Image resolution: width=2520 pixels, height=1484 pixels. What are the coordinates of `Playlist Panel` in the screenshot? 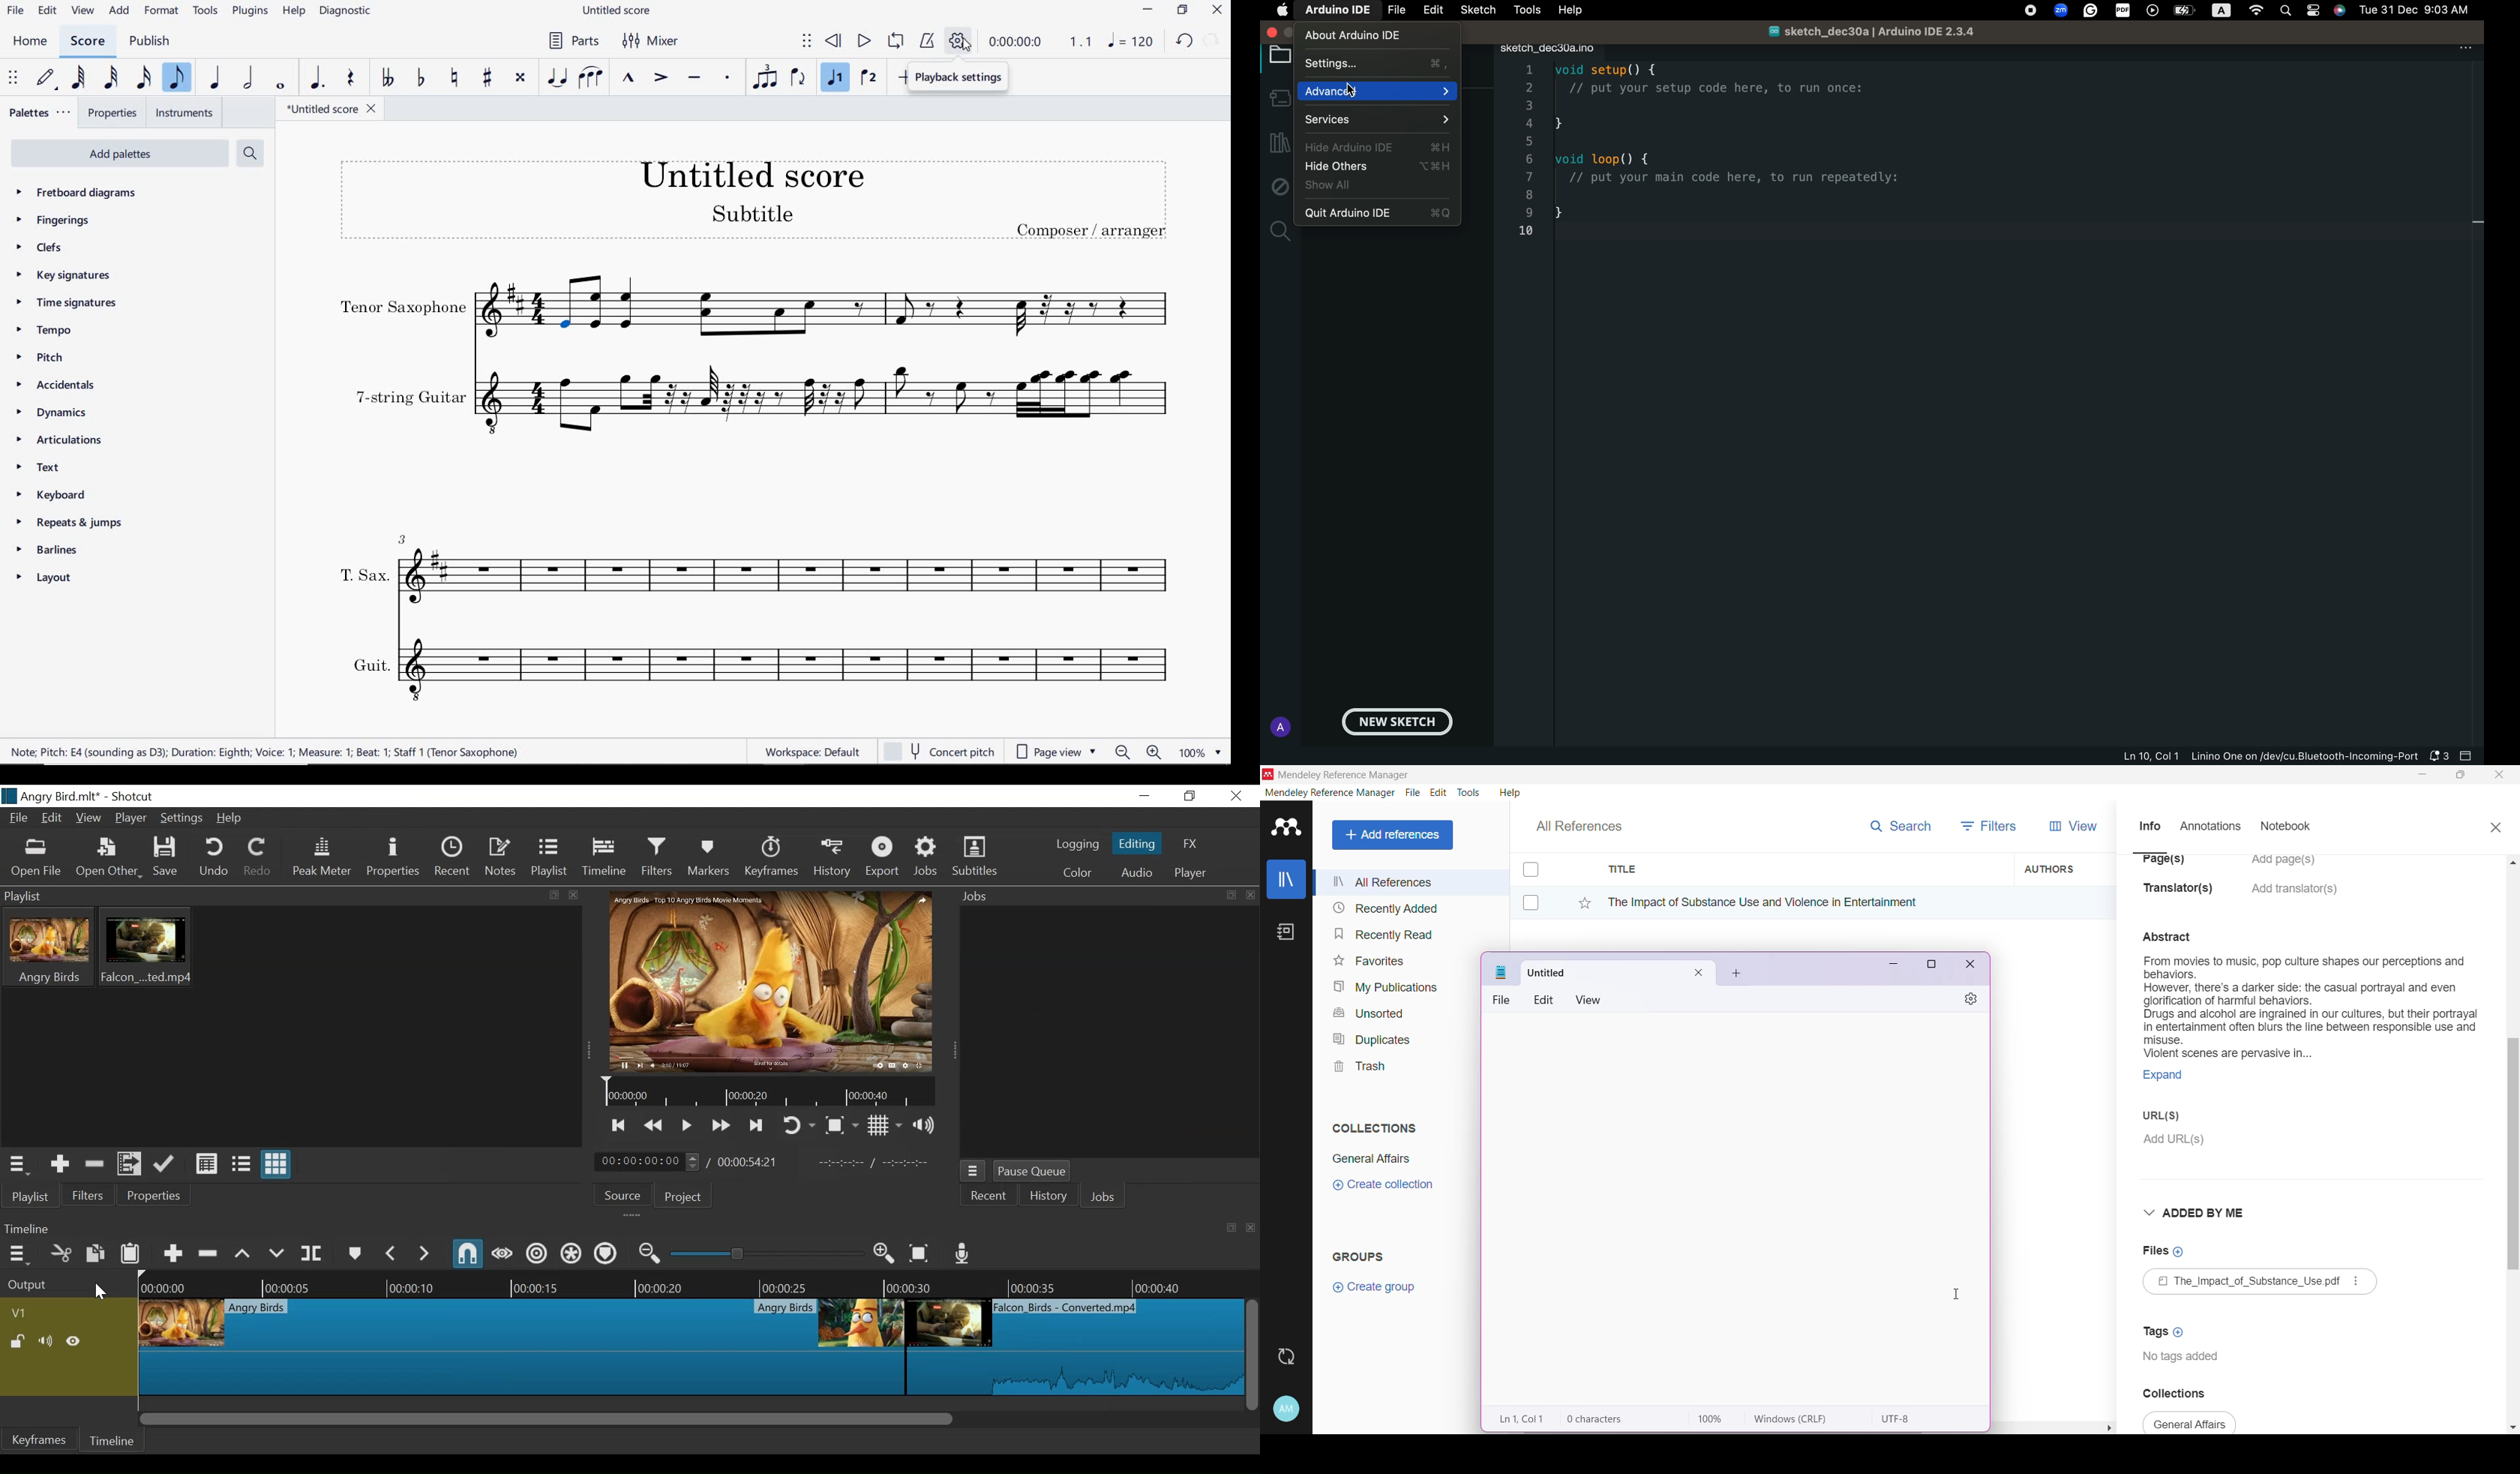 It's located at (291, 897).